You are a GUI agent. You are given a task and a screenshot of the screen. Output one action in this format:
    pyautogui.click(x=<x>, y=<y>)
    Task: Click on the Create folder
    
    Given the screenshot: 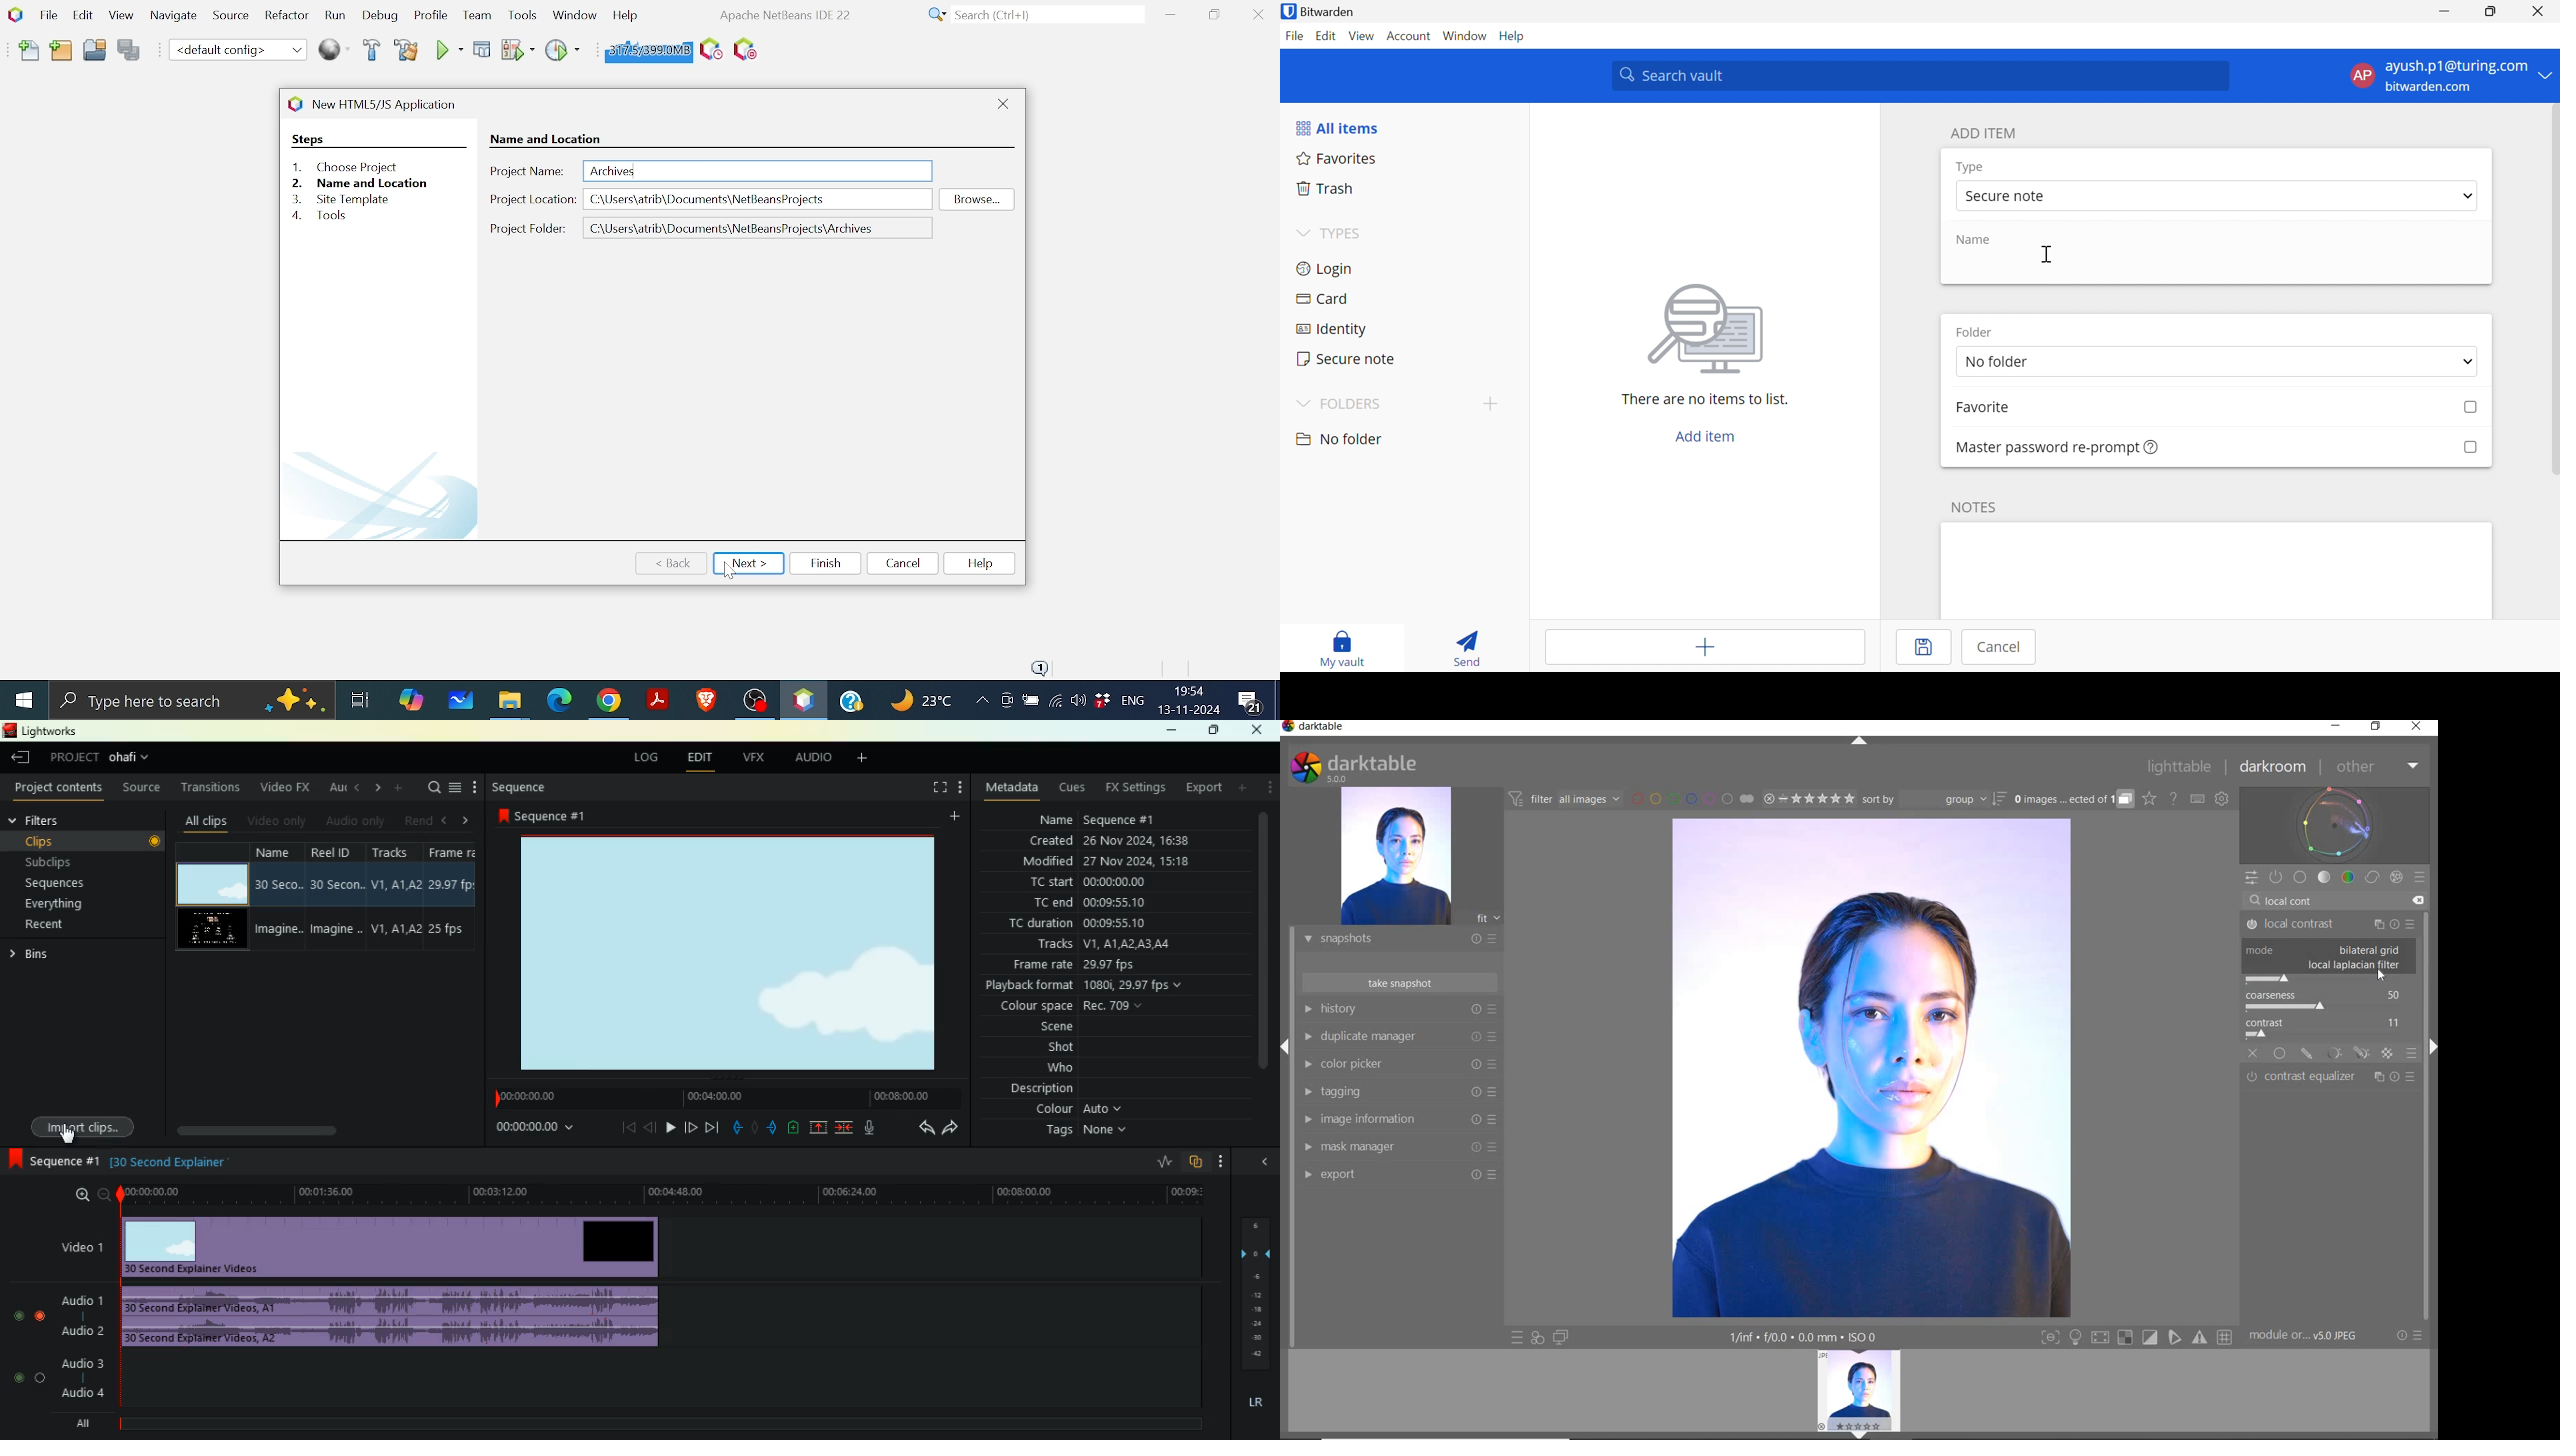 What is the action you would take?
    pyautogui.click(x=1493, y=404)
    